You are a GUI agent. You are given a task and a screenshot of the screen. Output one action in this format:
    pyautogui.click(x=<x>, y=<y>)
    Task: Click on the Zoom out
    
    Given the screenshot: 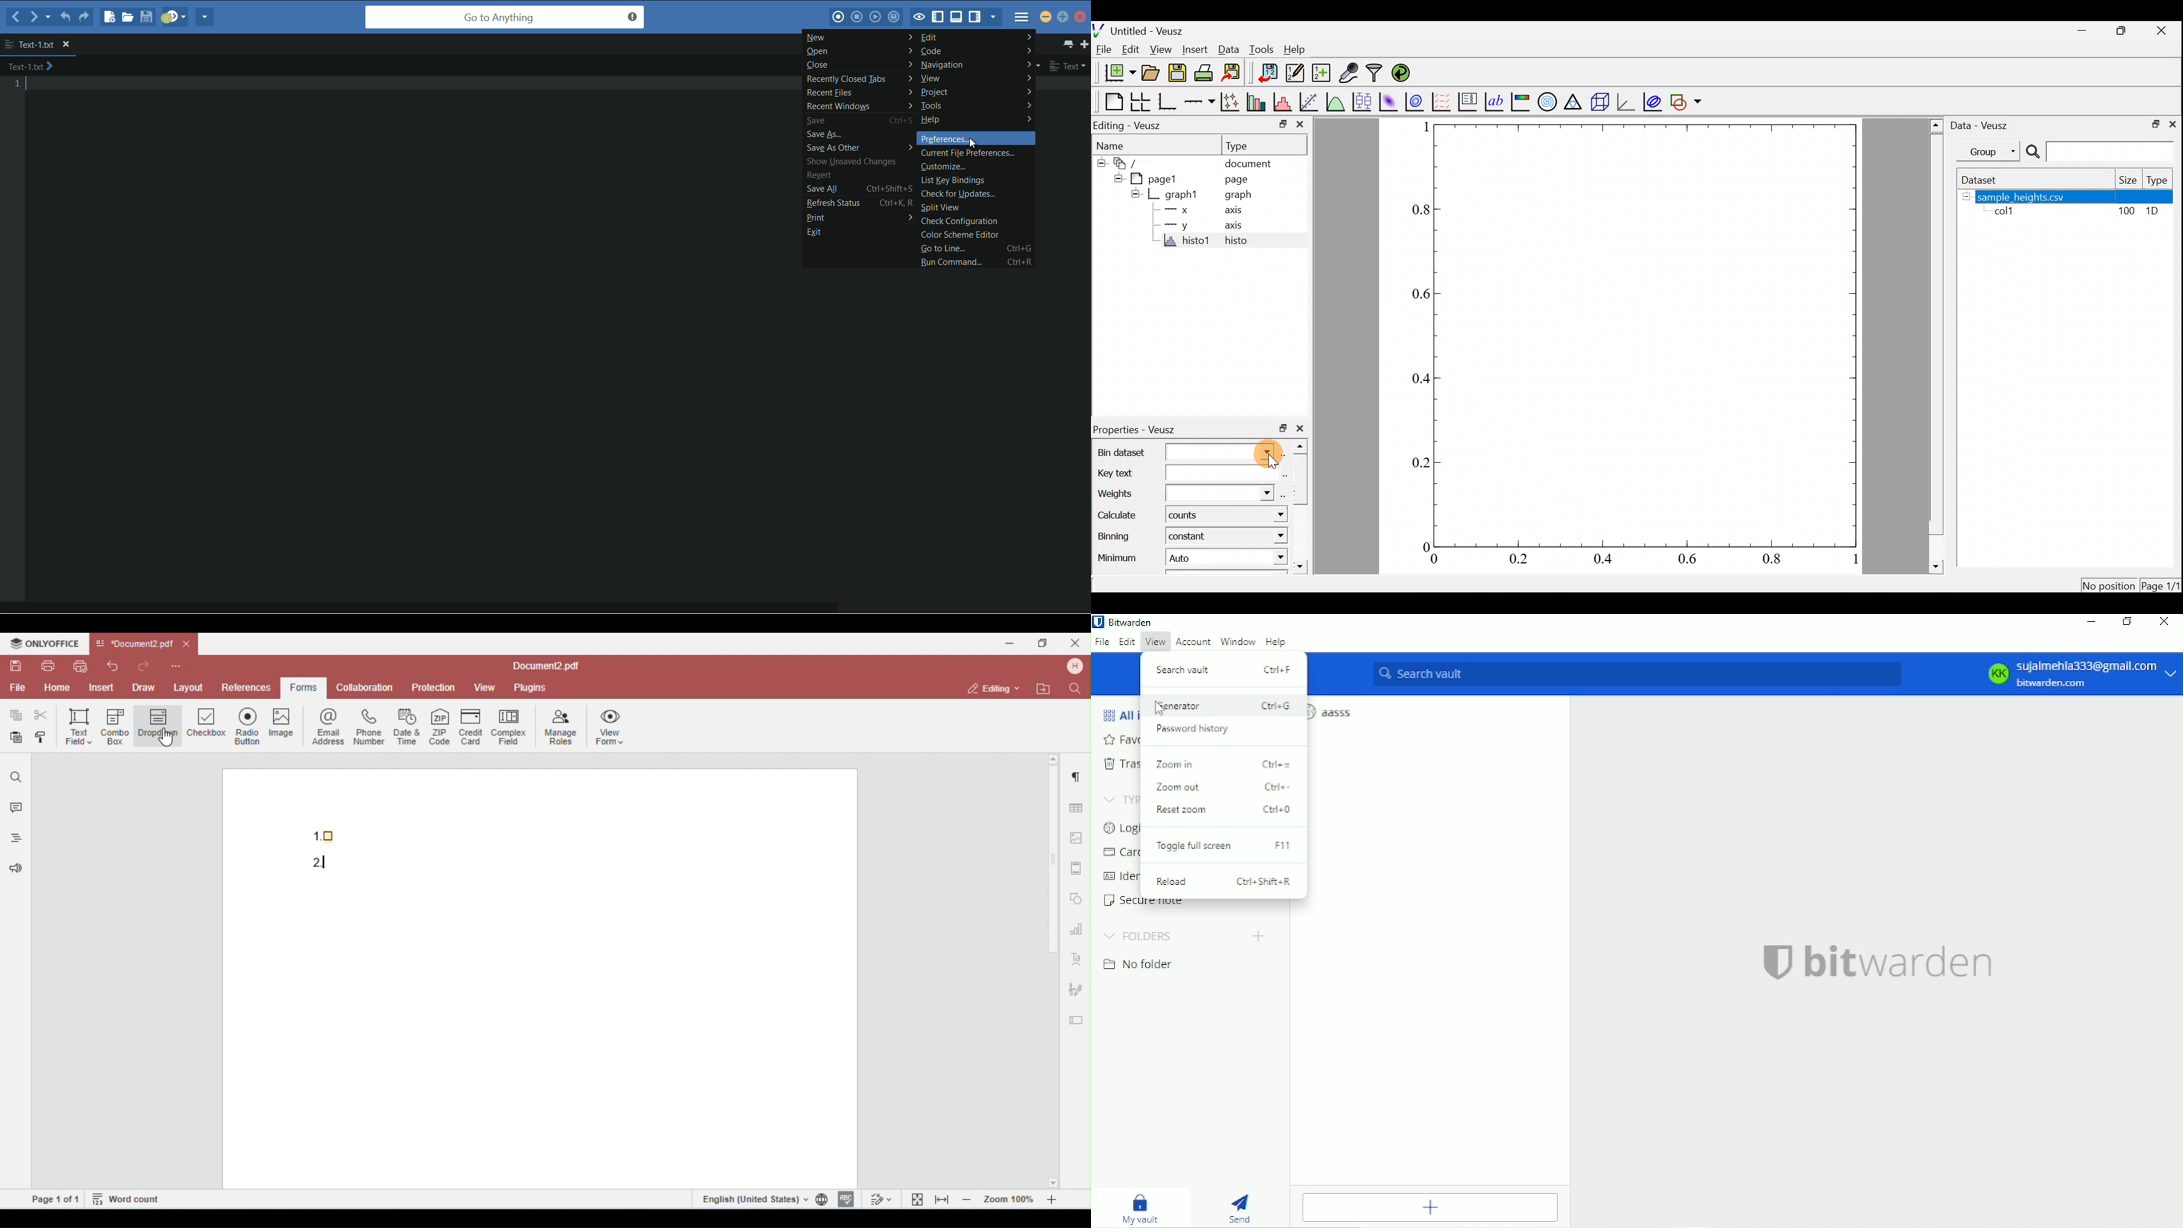 What is the action you would take?
    pyautogui.click(x=1227, y=788)
    